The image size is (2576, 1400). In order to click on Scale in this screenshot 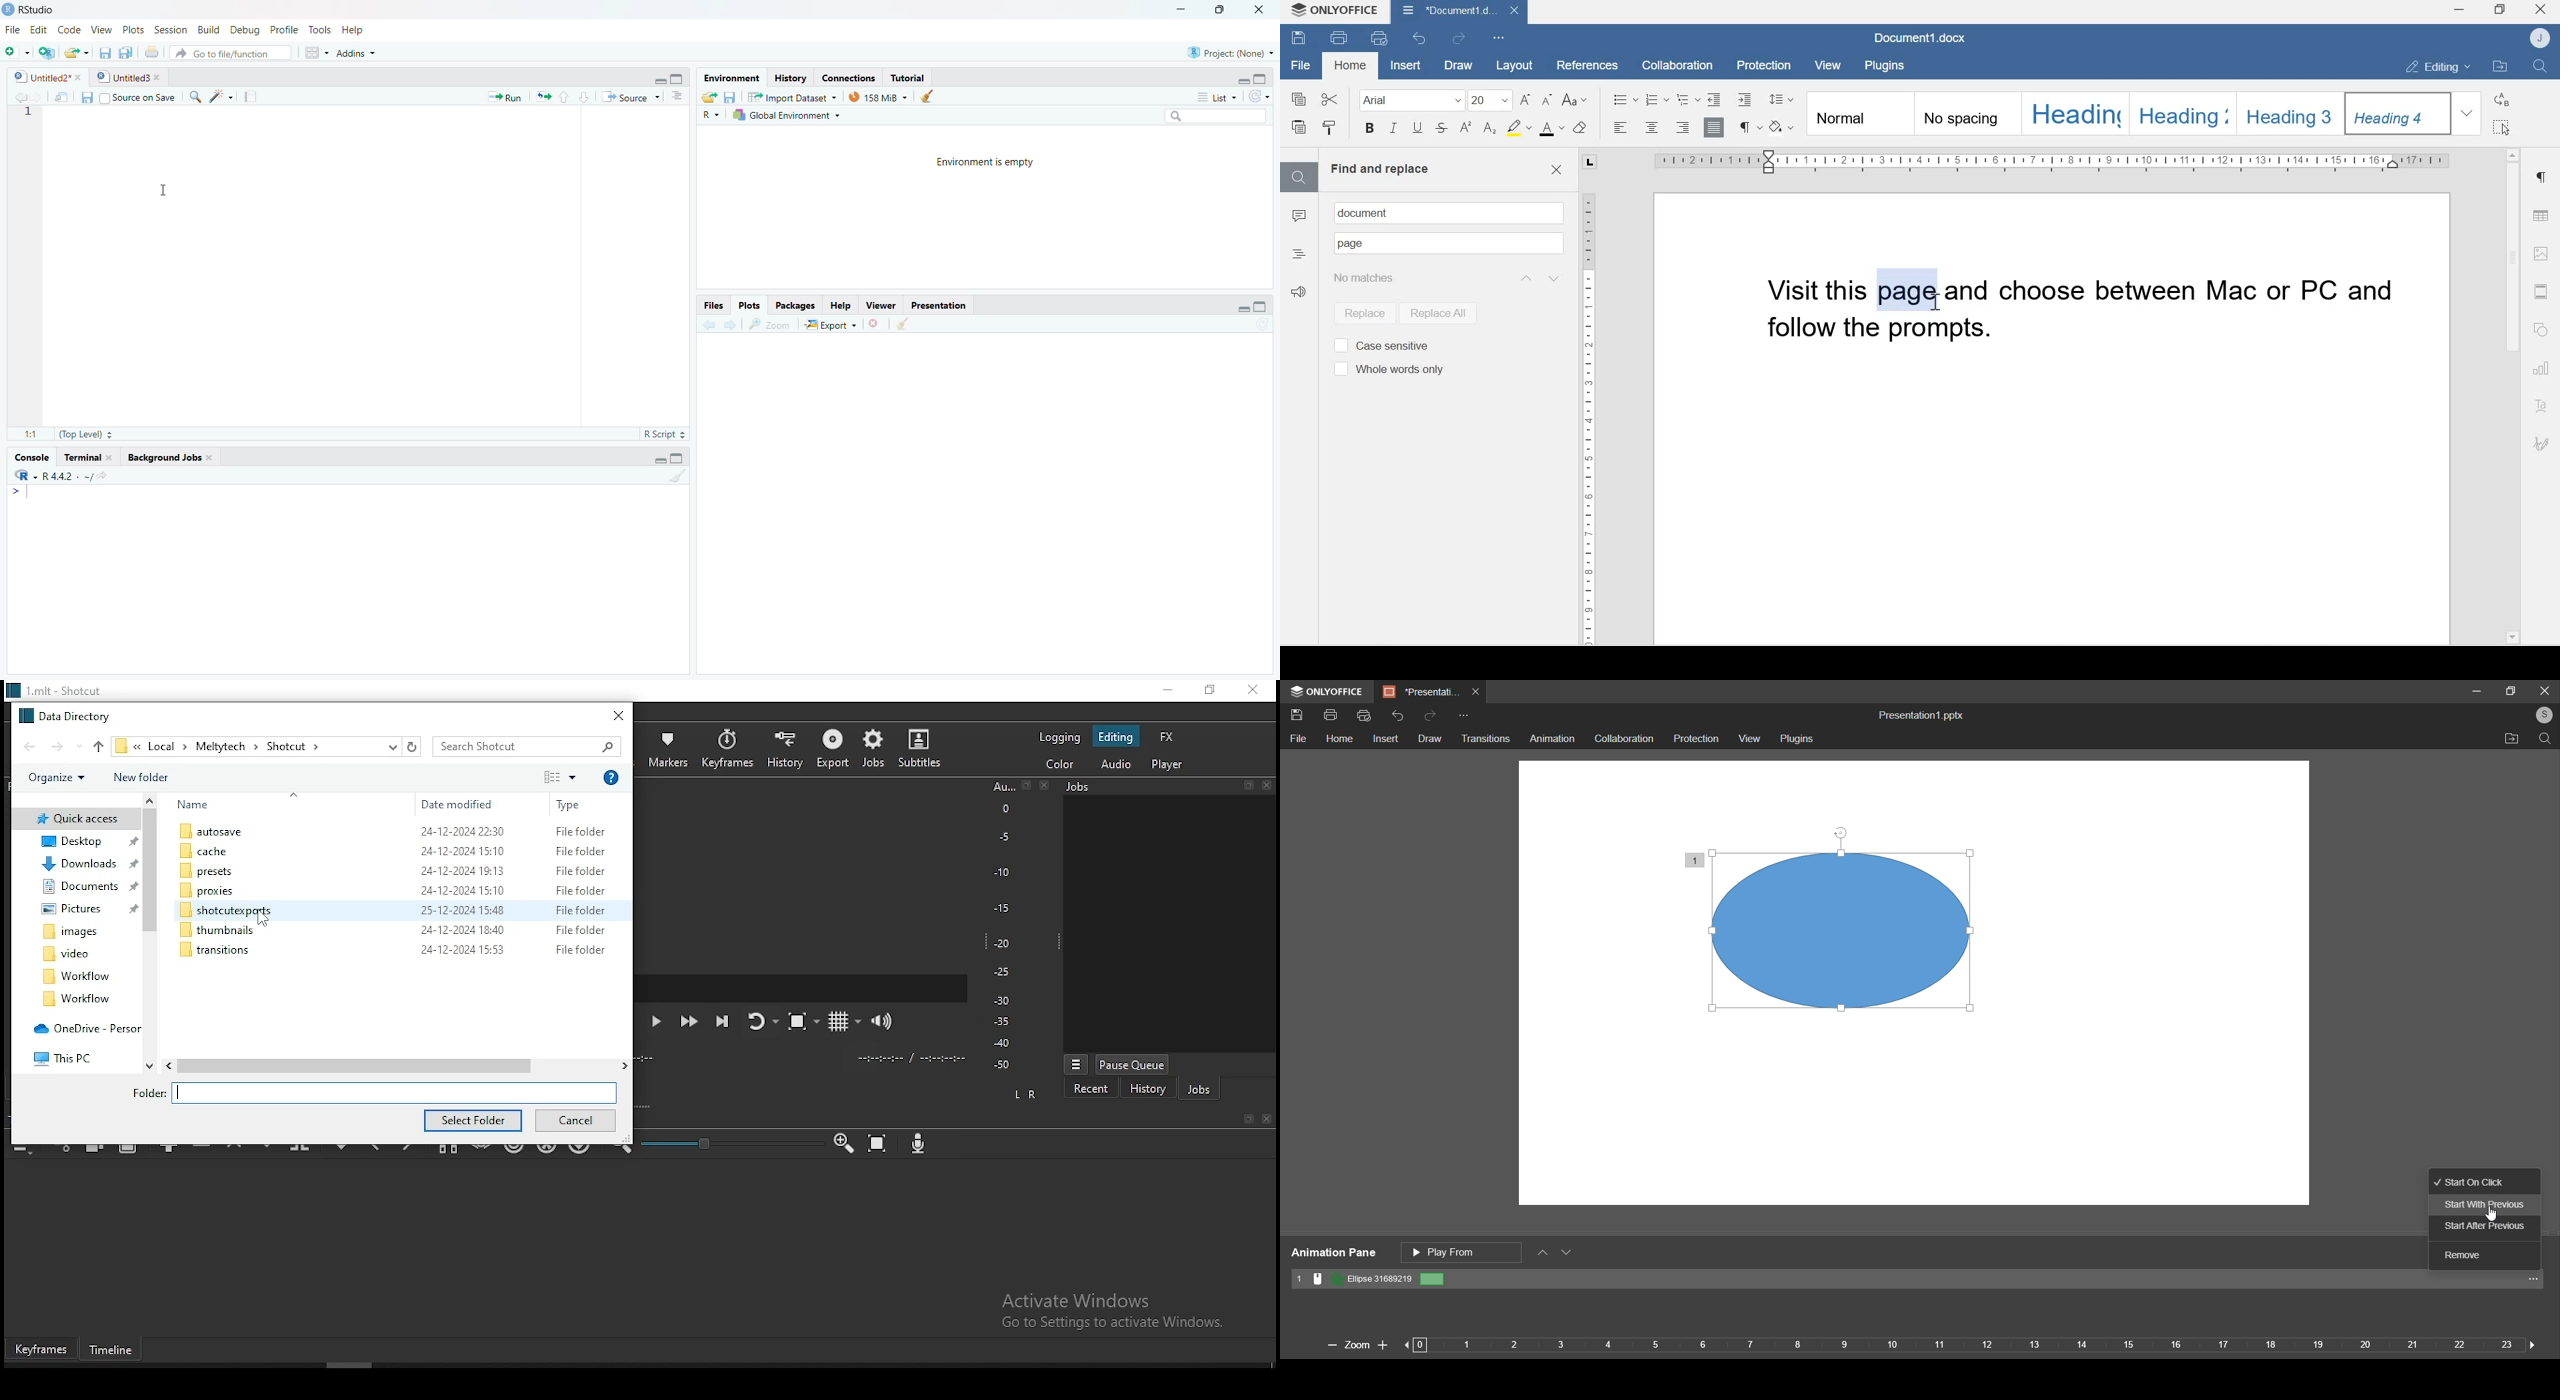, I will do `click(1589, 409)`.